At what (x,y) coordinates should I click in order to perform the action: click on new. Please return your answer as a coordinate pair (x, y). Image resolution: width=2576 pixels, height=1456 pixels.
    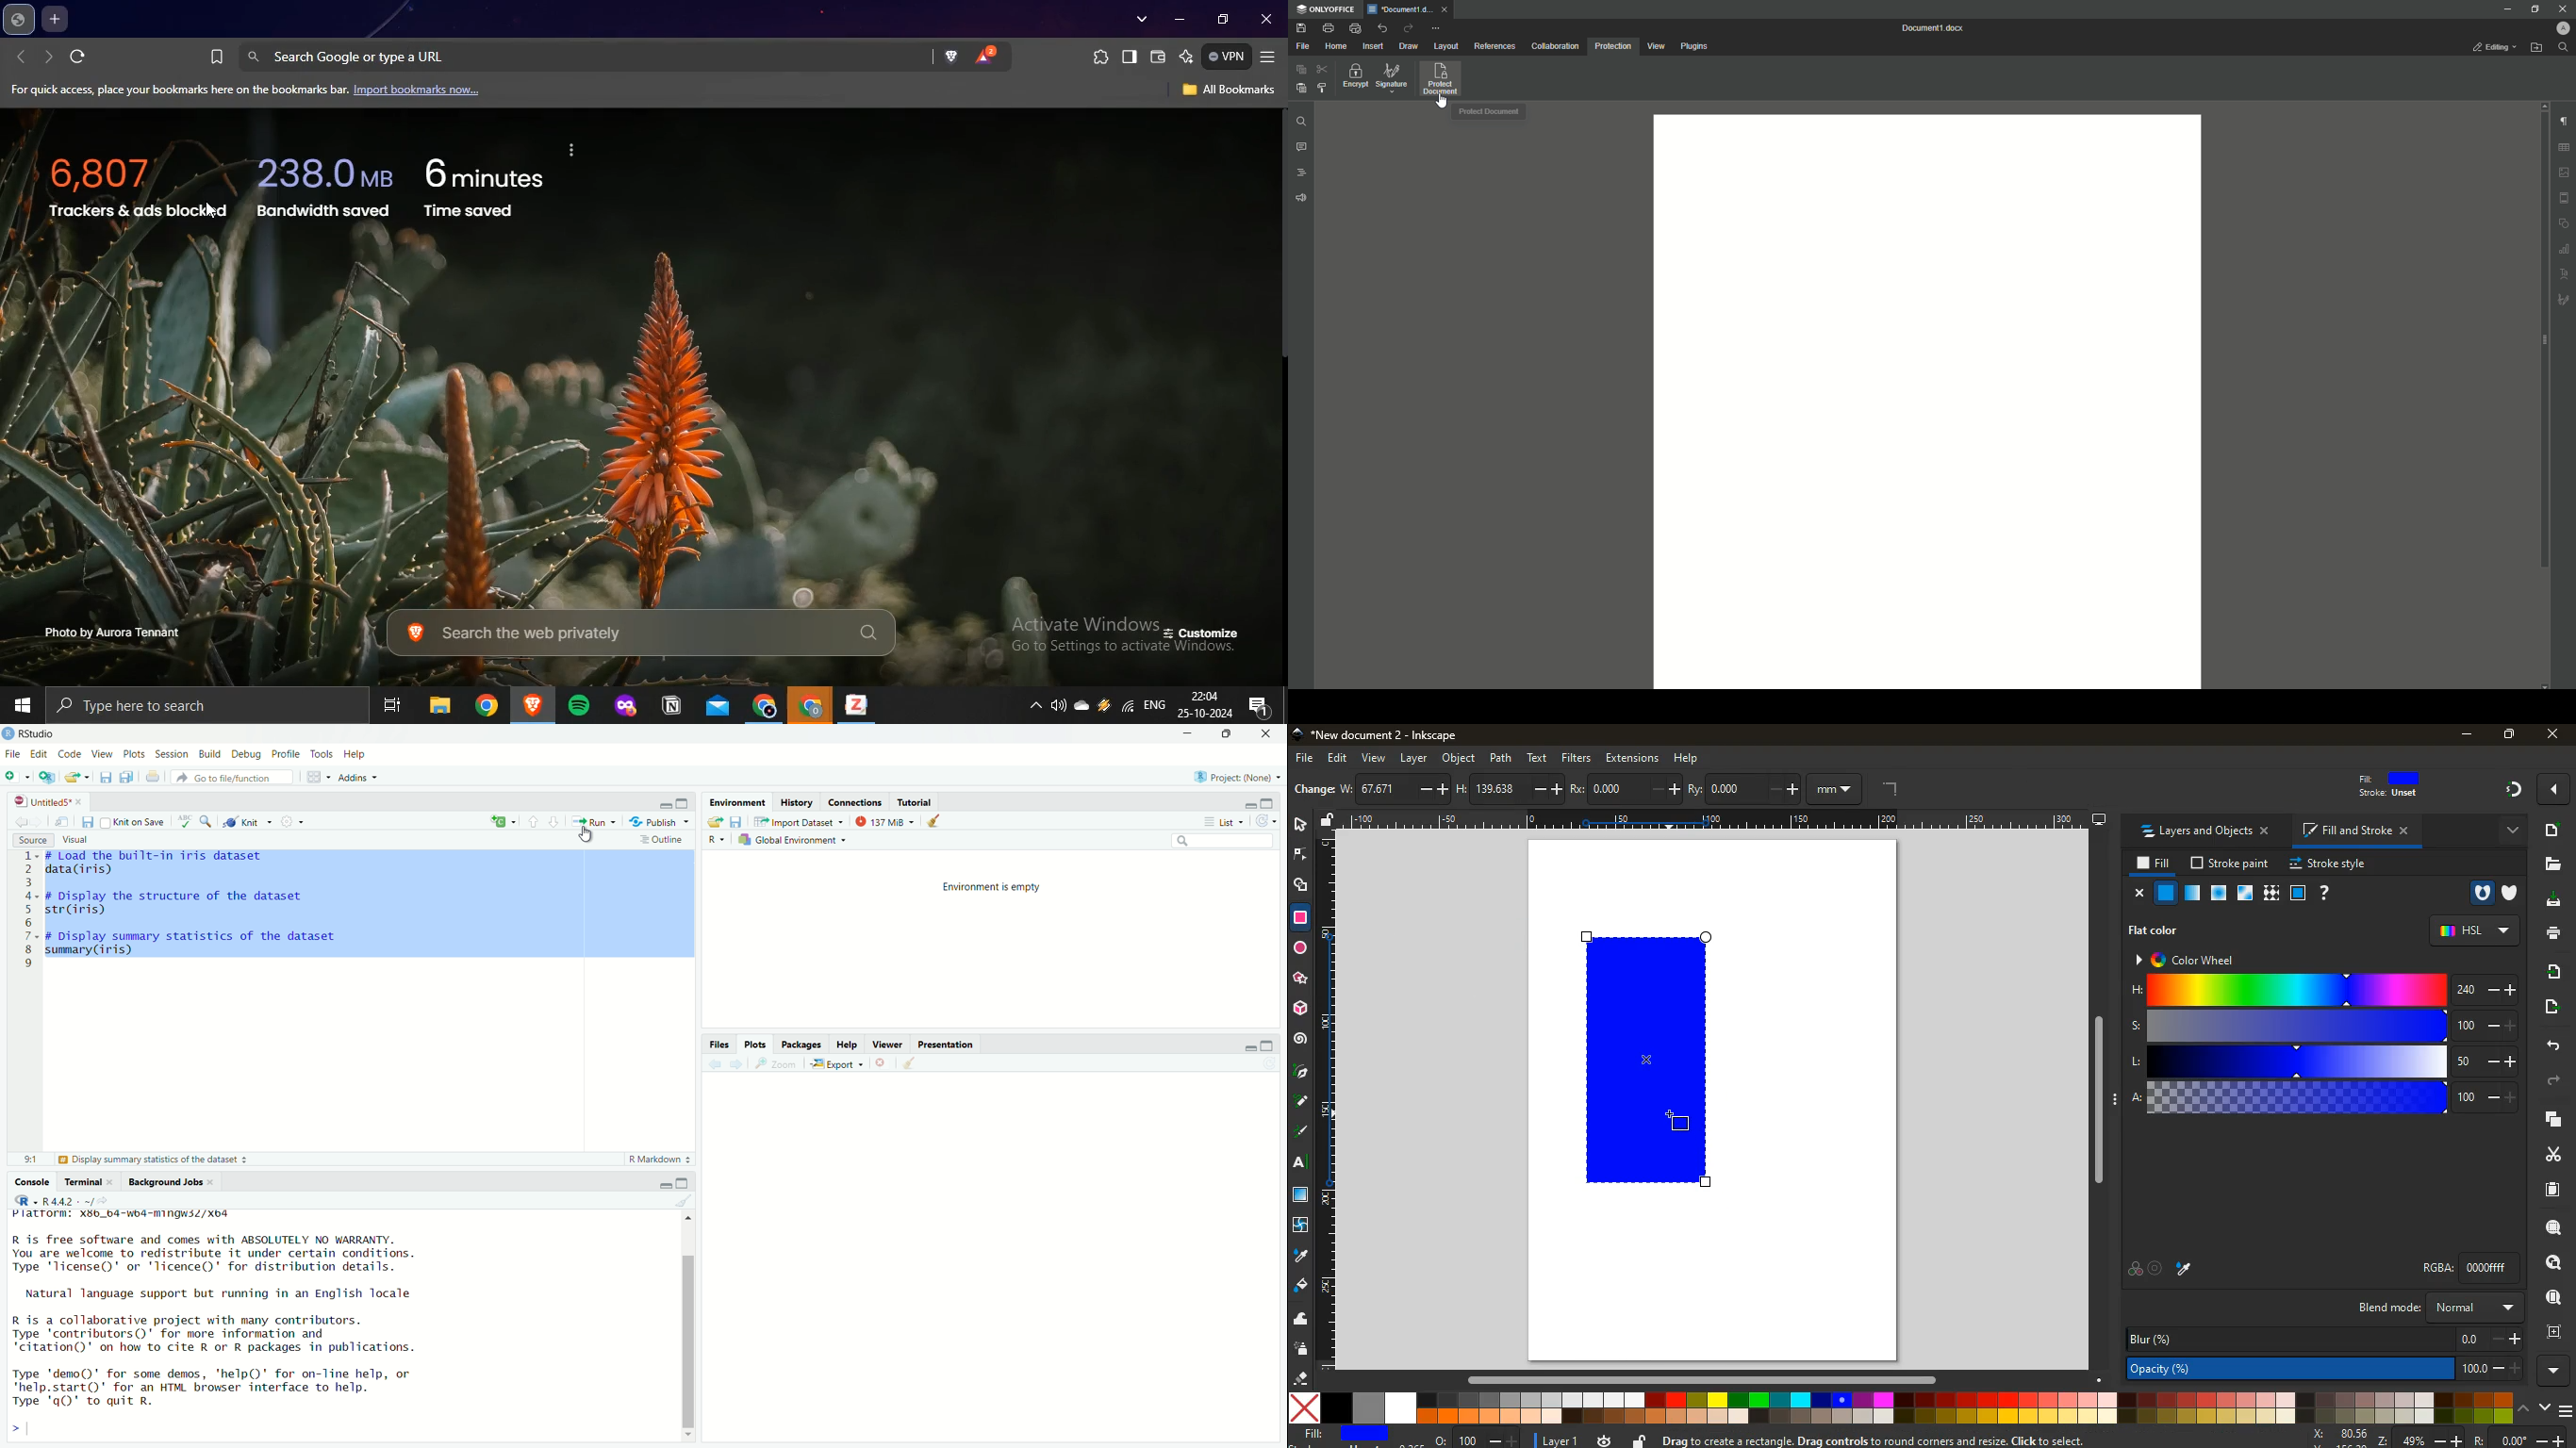
    Looking at the image, I should click on (1313, 791).